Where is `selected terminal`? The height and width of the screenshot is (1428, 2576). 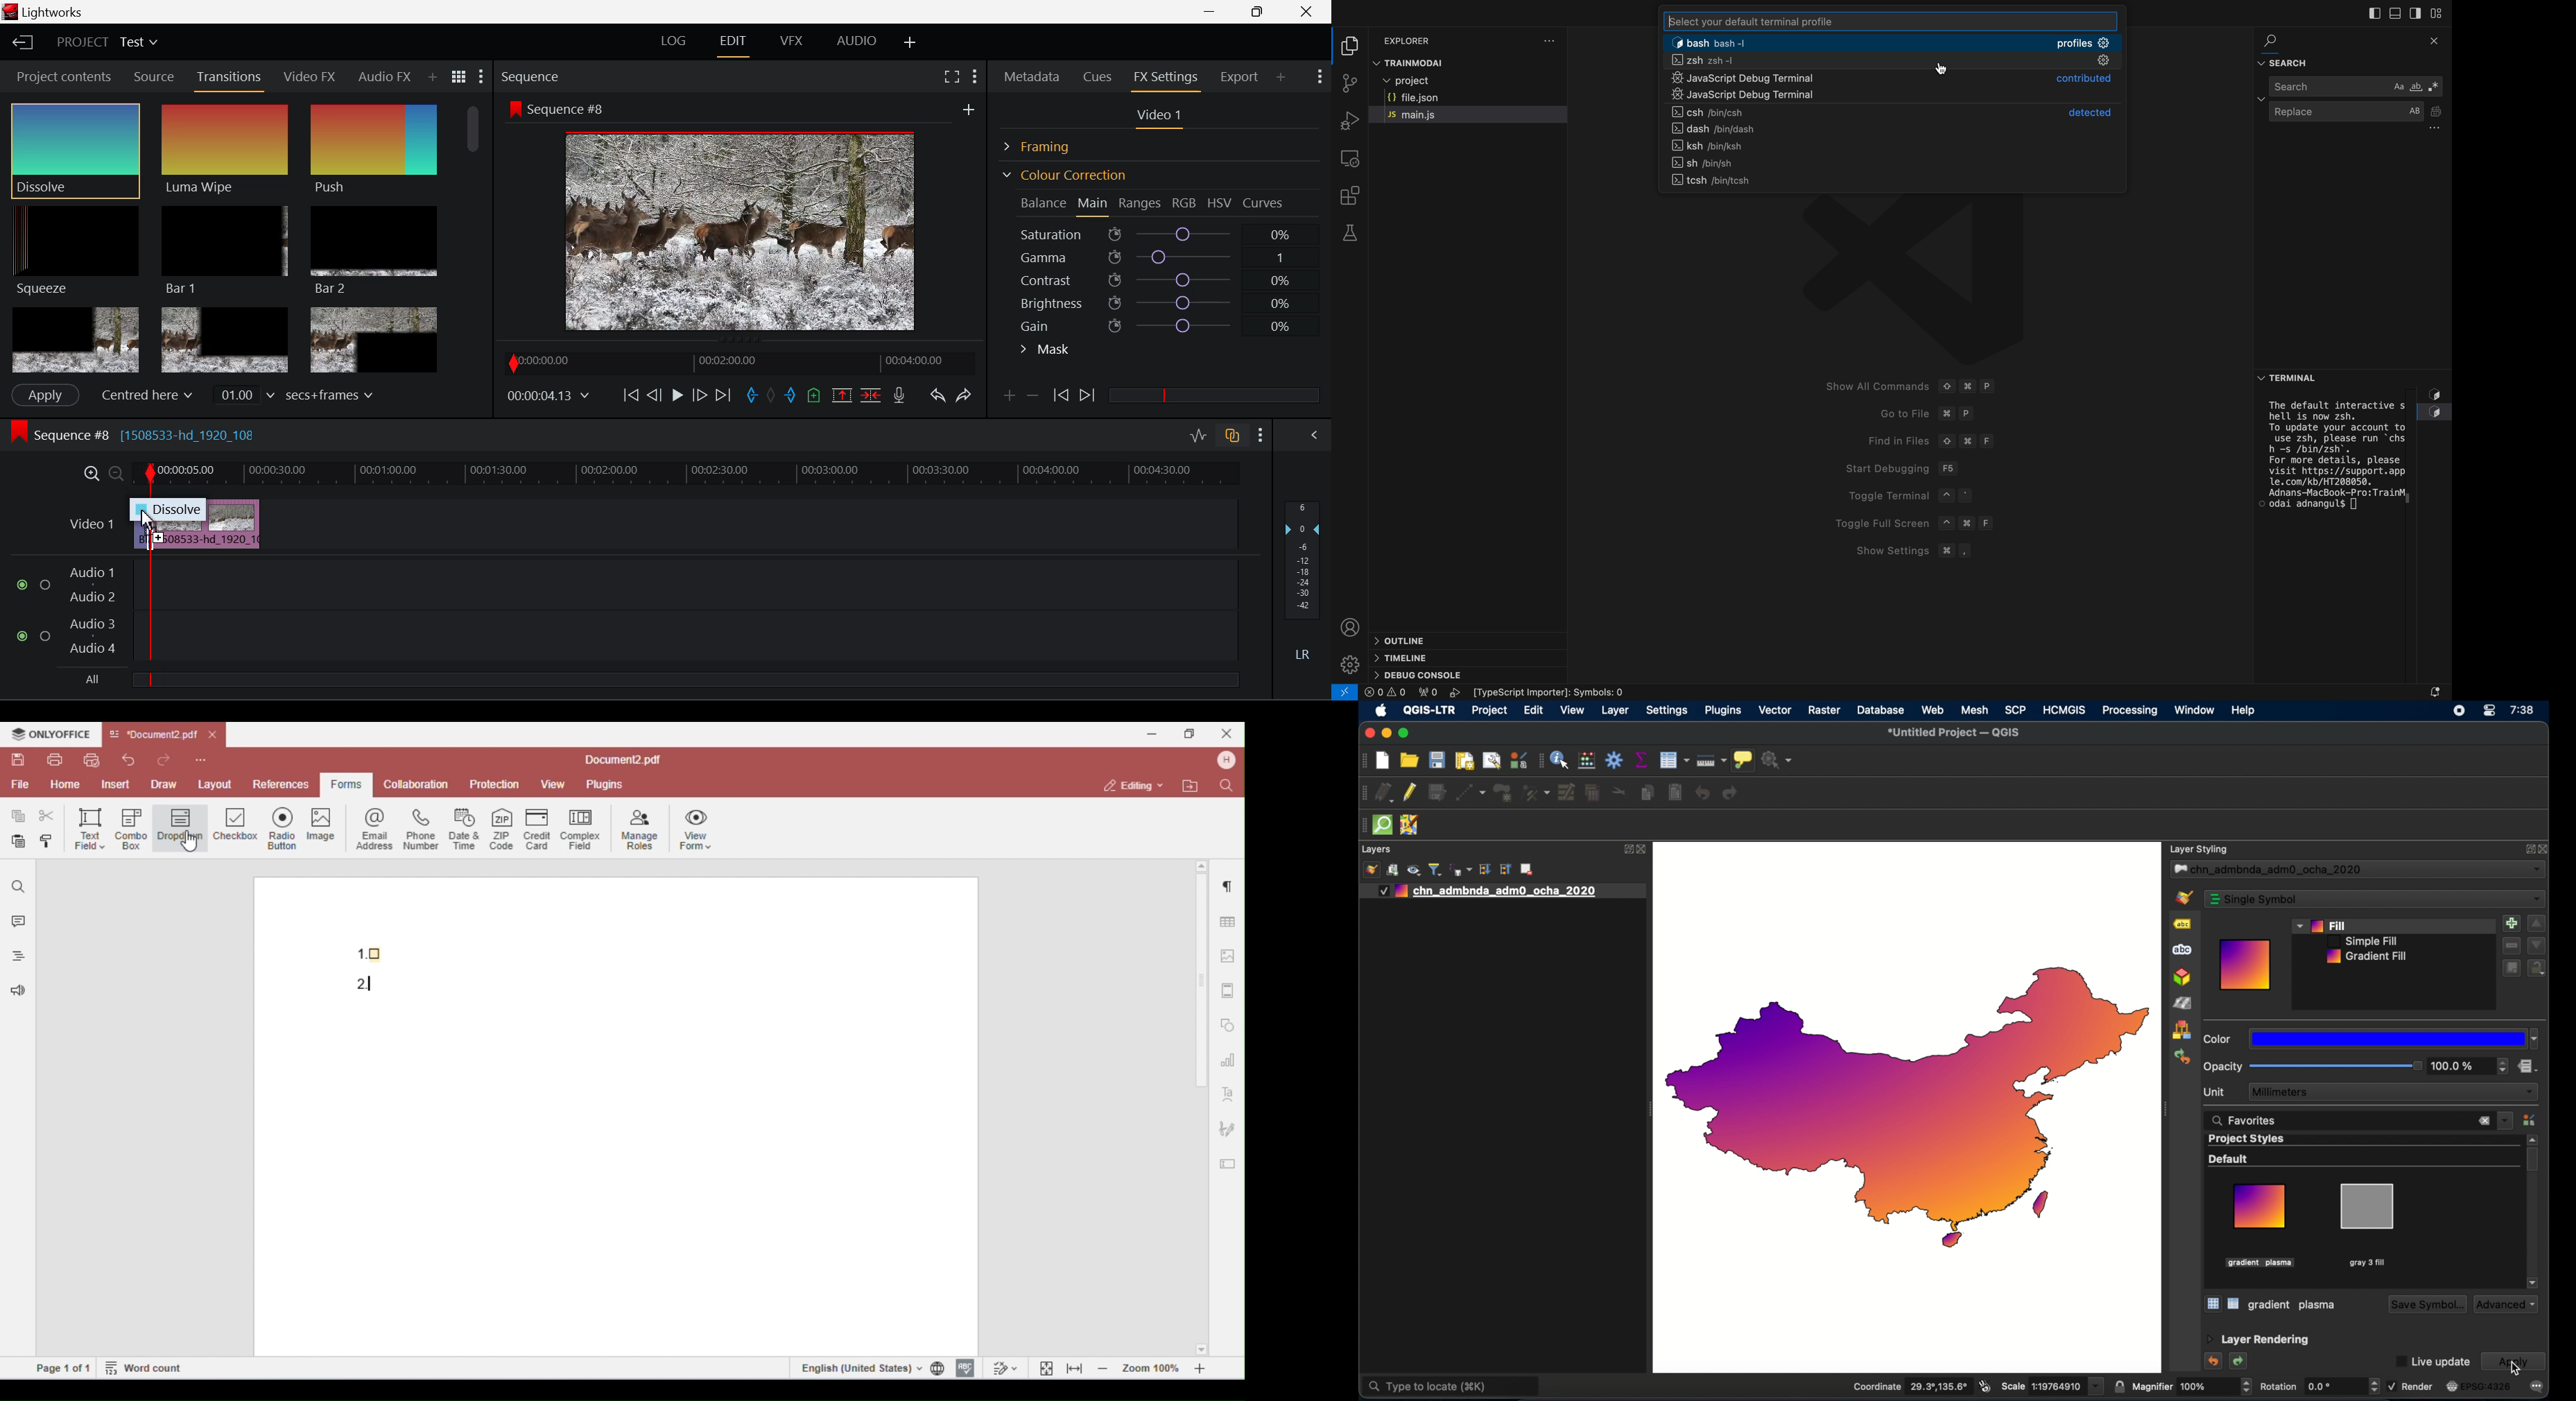 selected terminal is located at coordinates (1892, 42).